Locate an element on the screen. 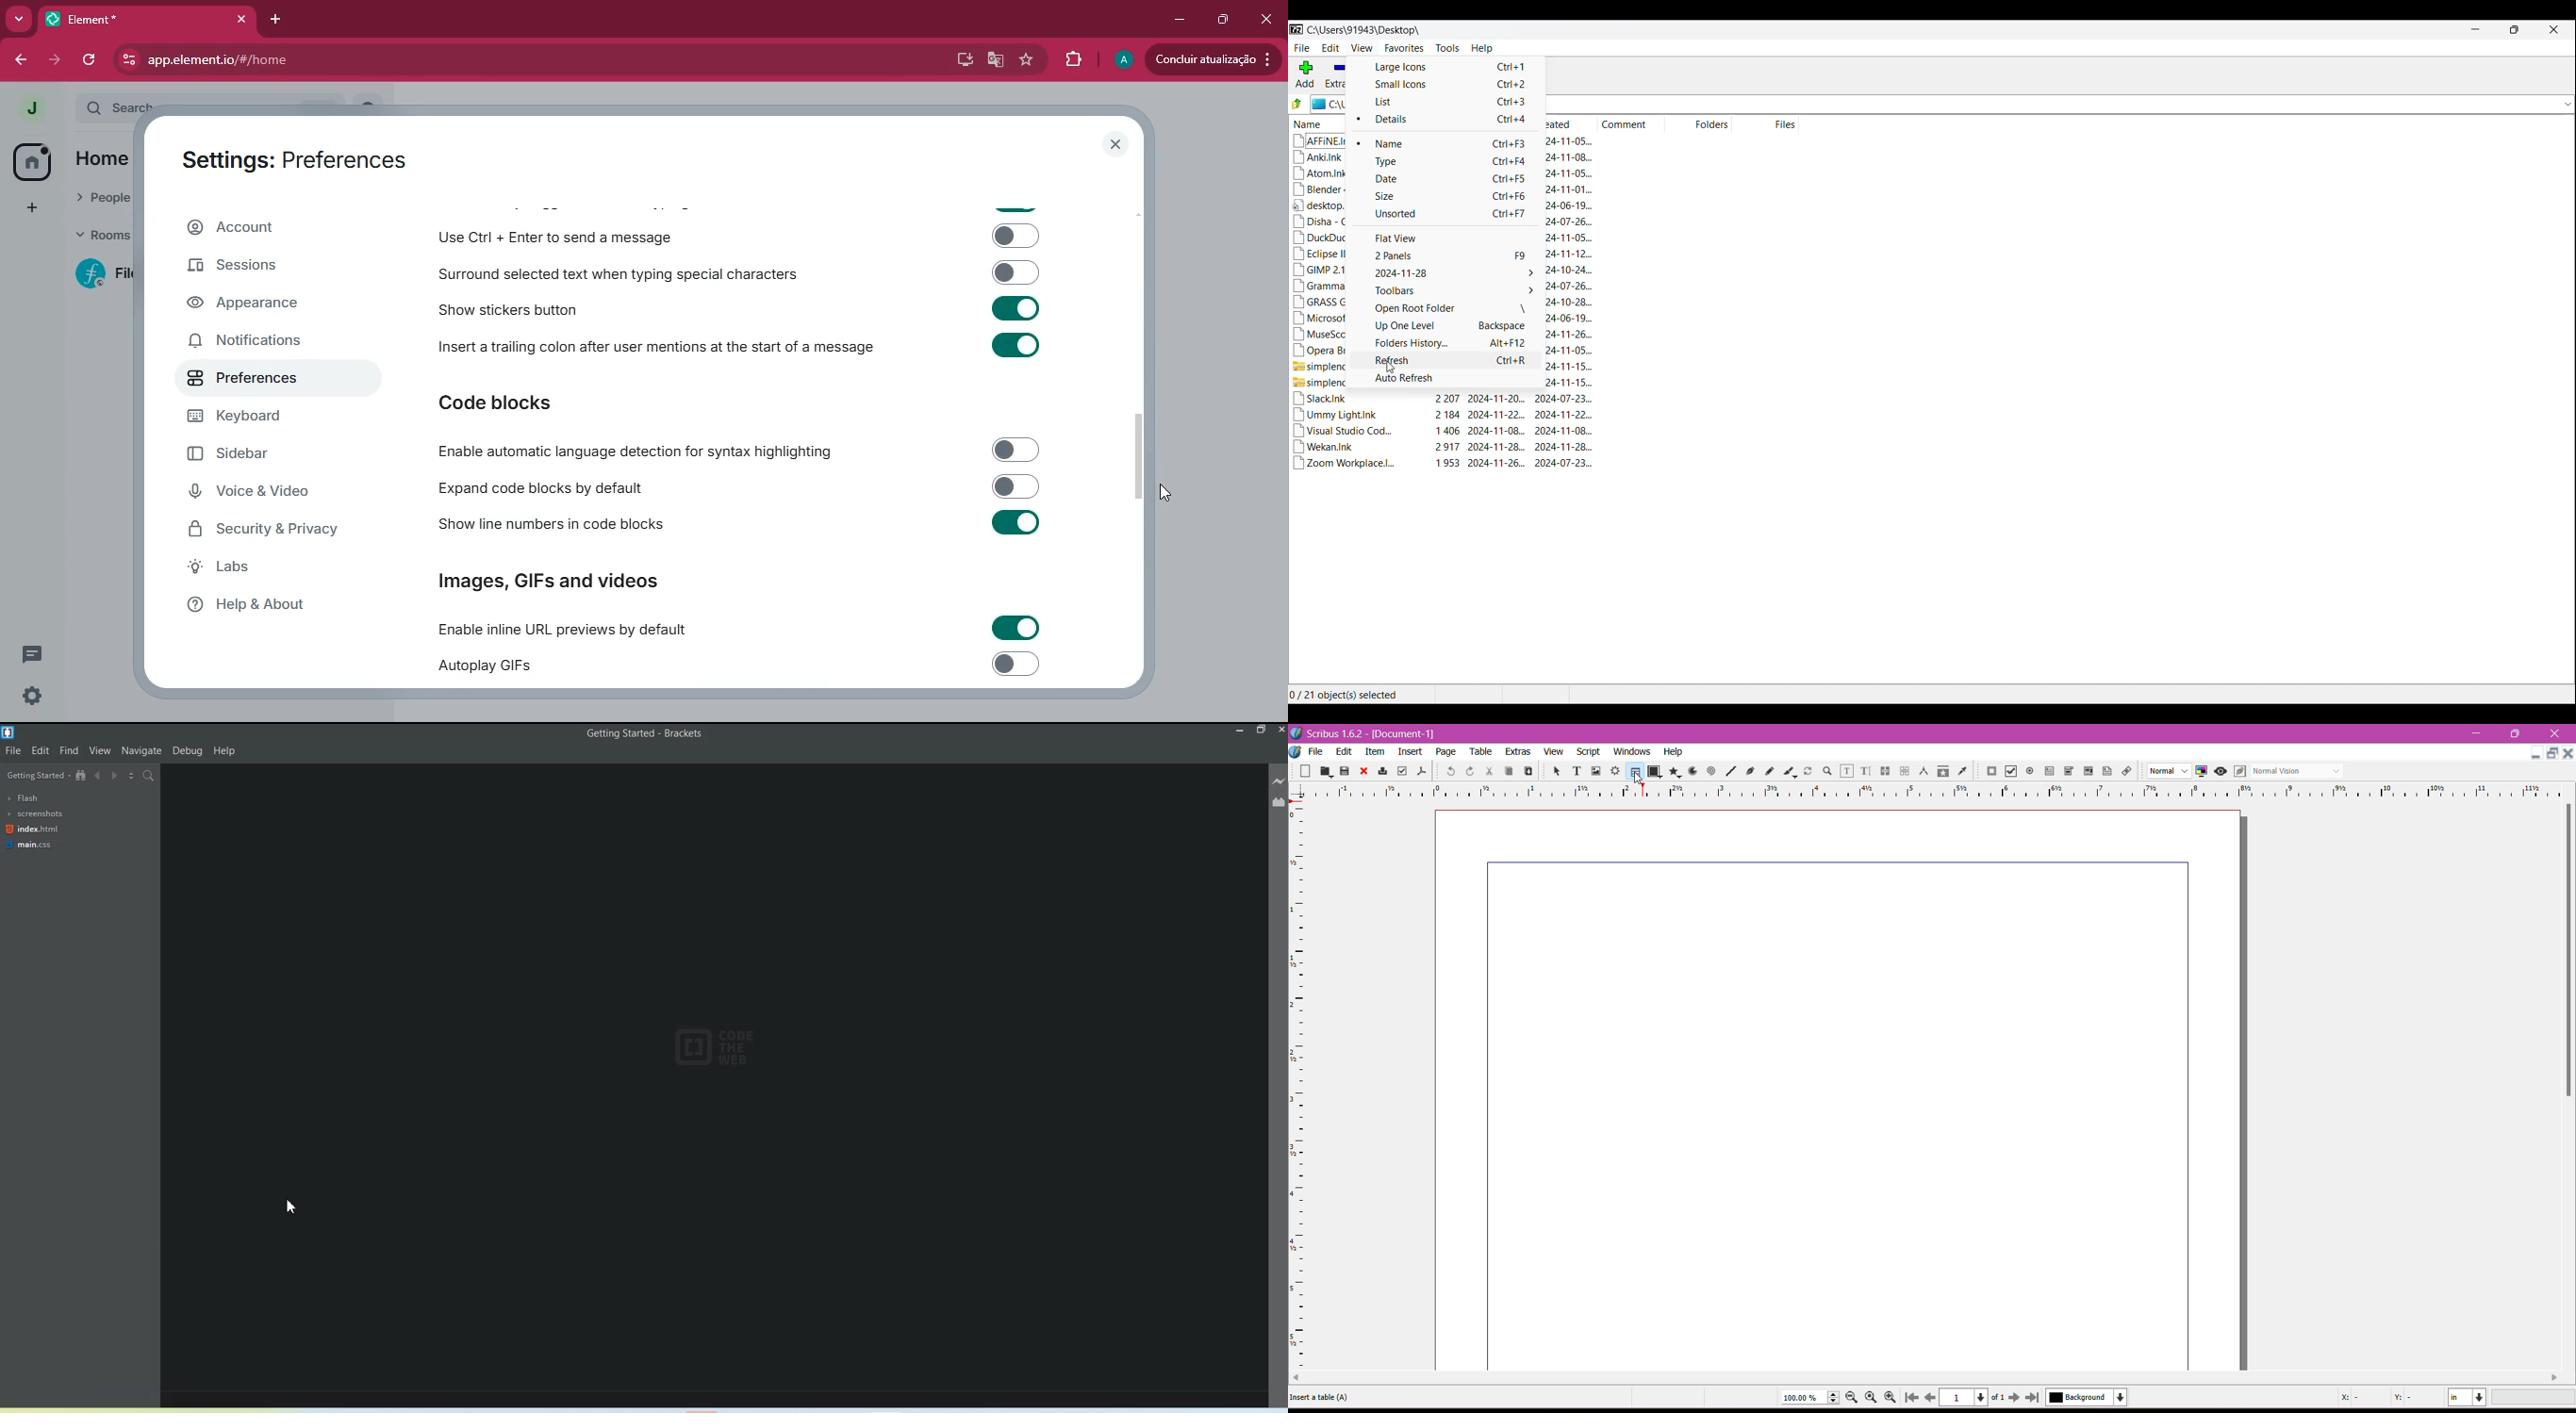 The width and height of the screenshot is (2576, 1428). Copy Item Properties is located at coordinates (1943, 770).